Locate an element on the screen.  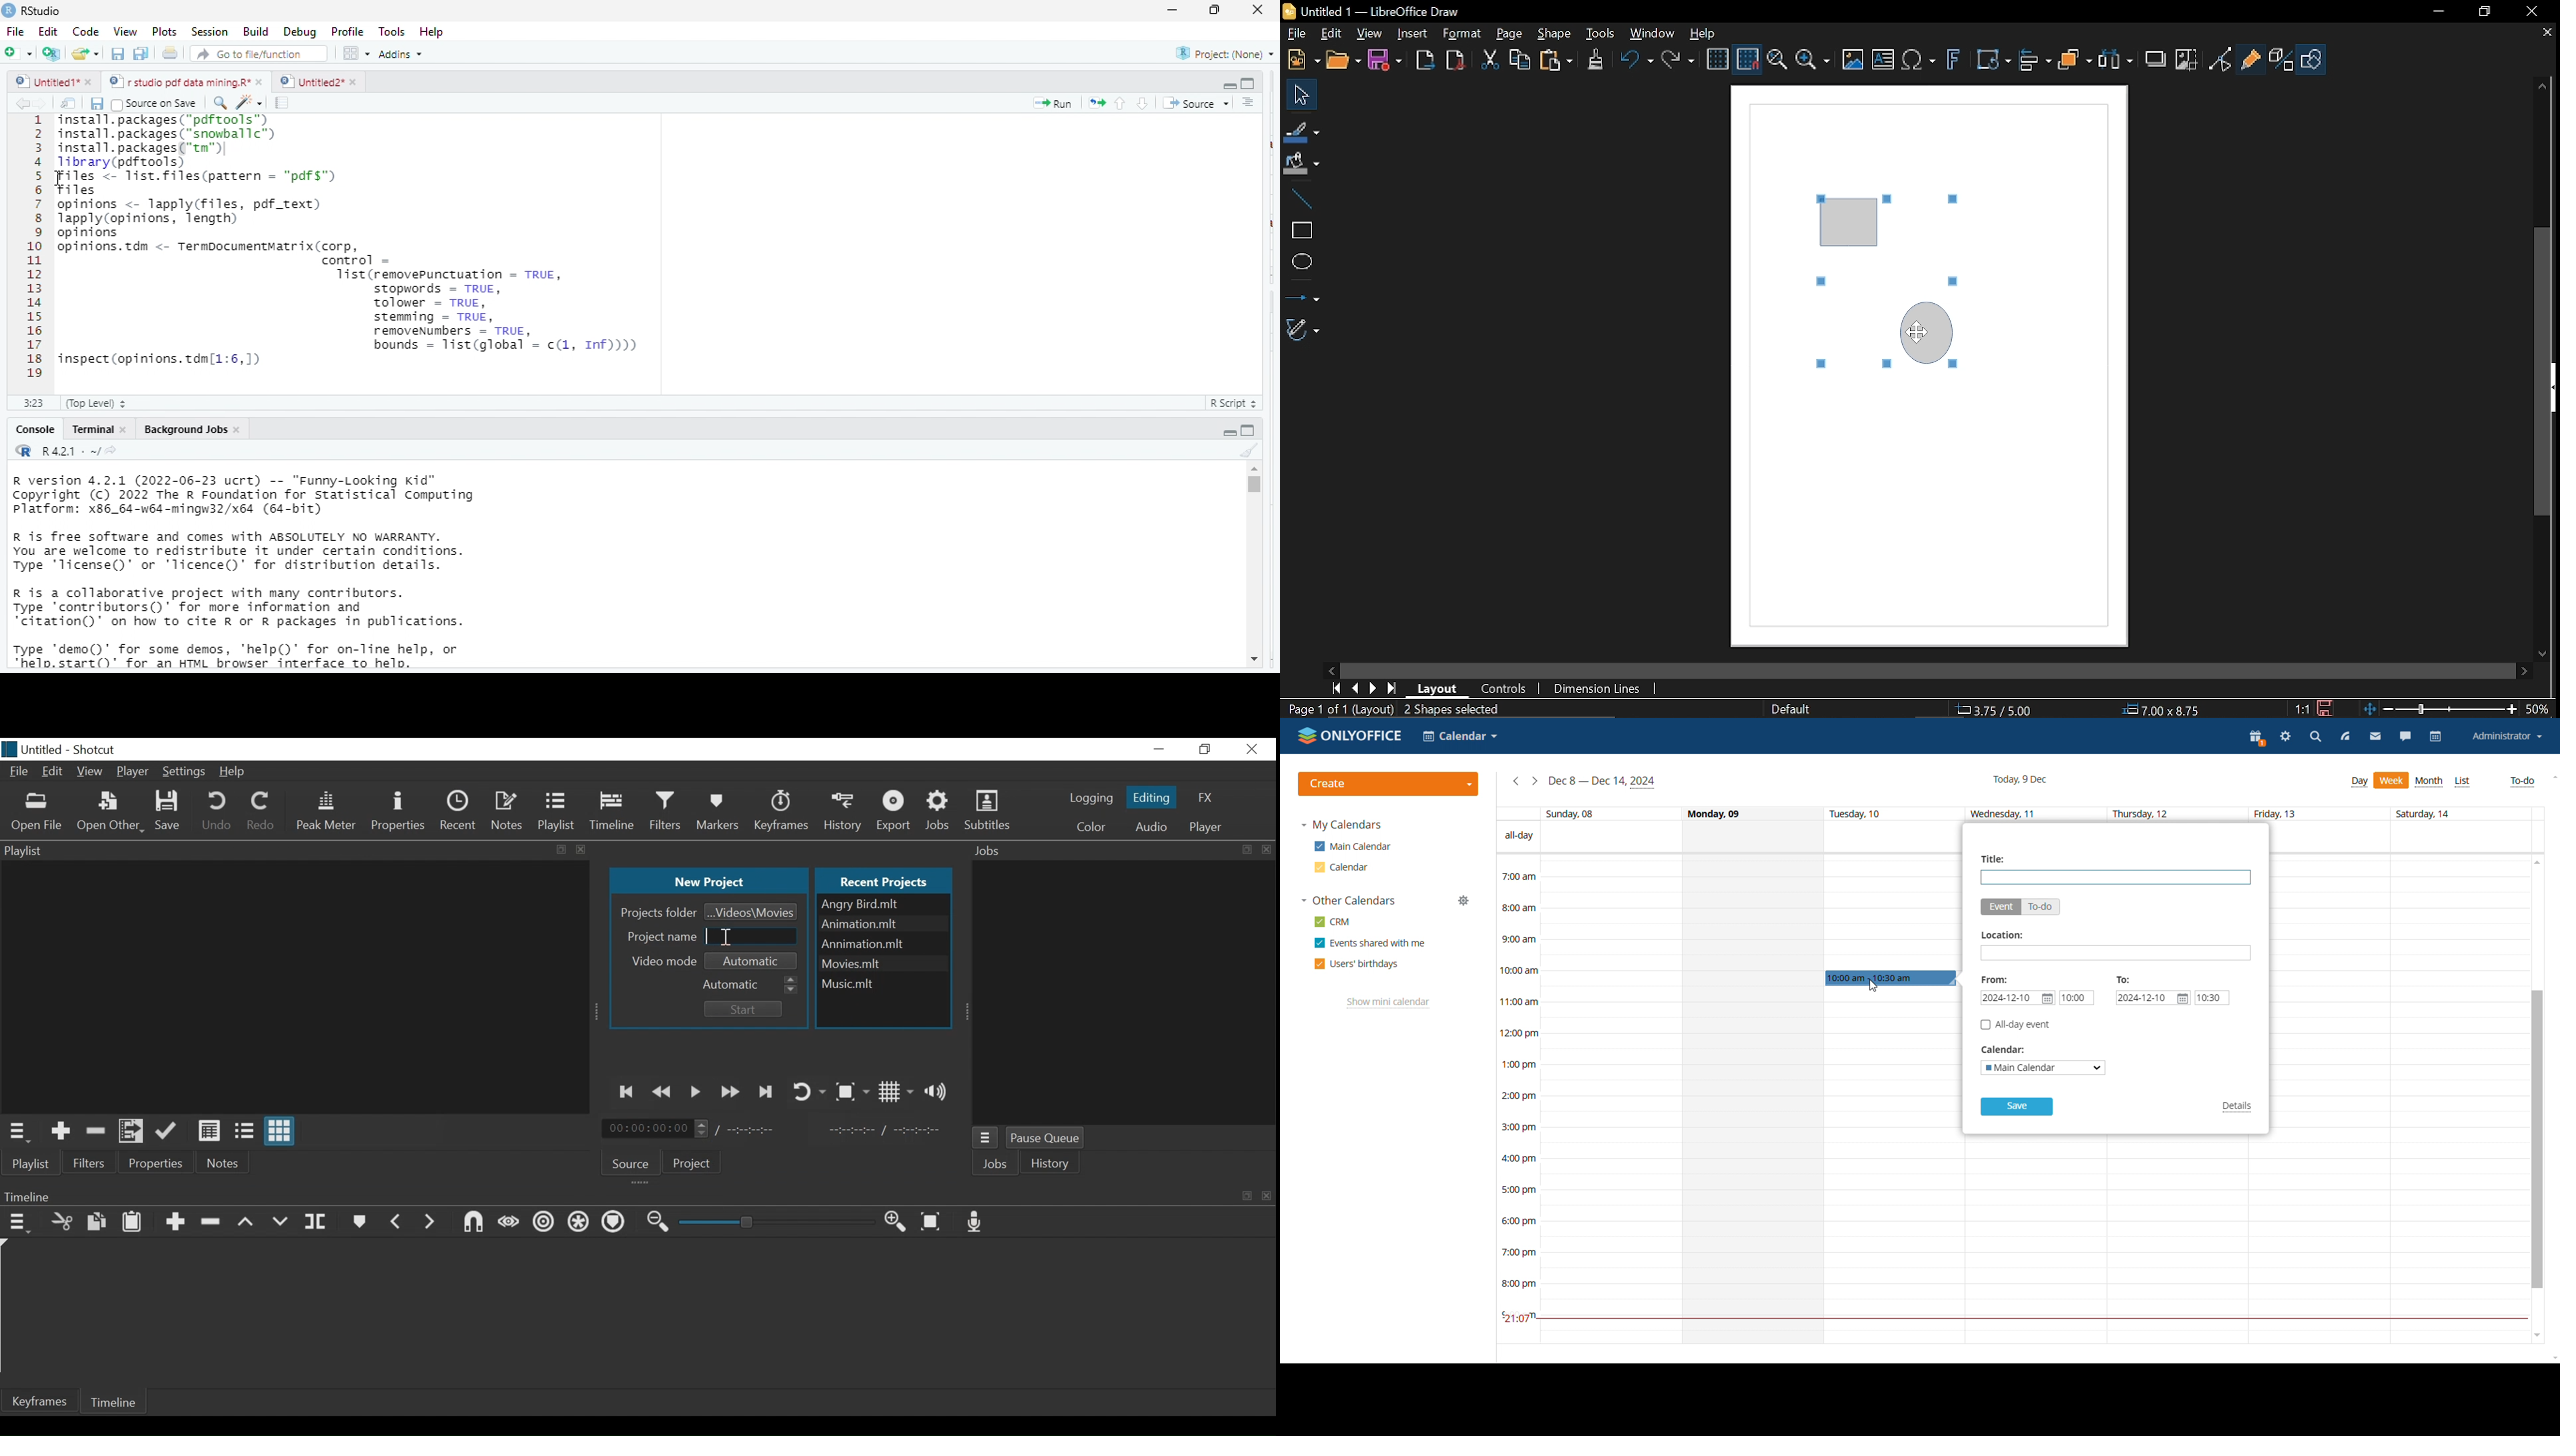
R421: ~/ is located at coordinates (79, 452).